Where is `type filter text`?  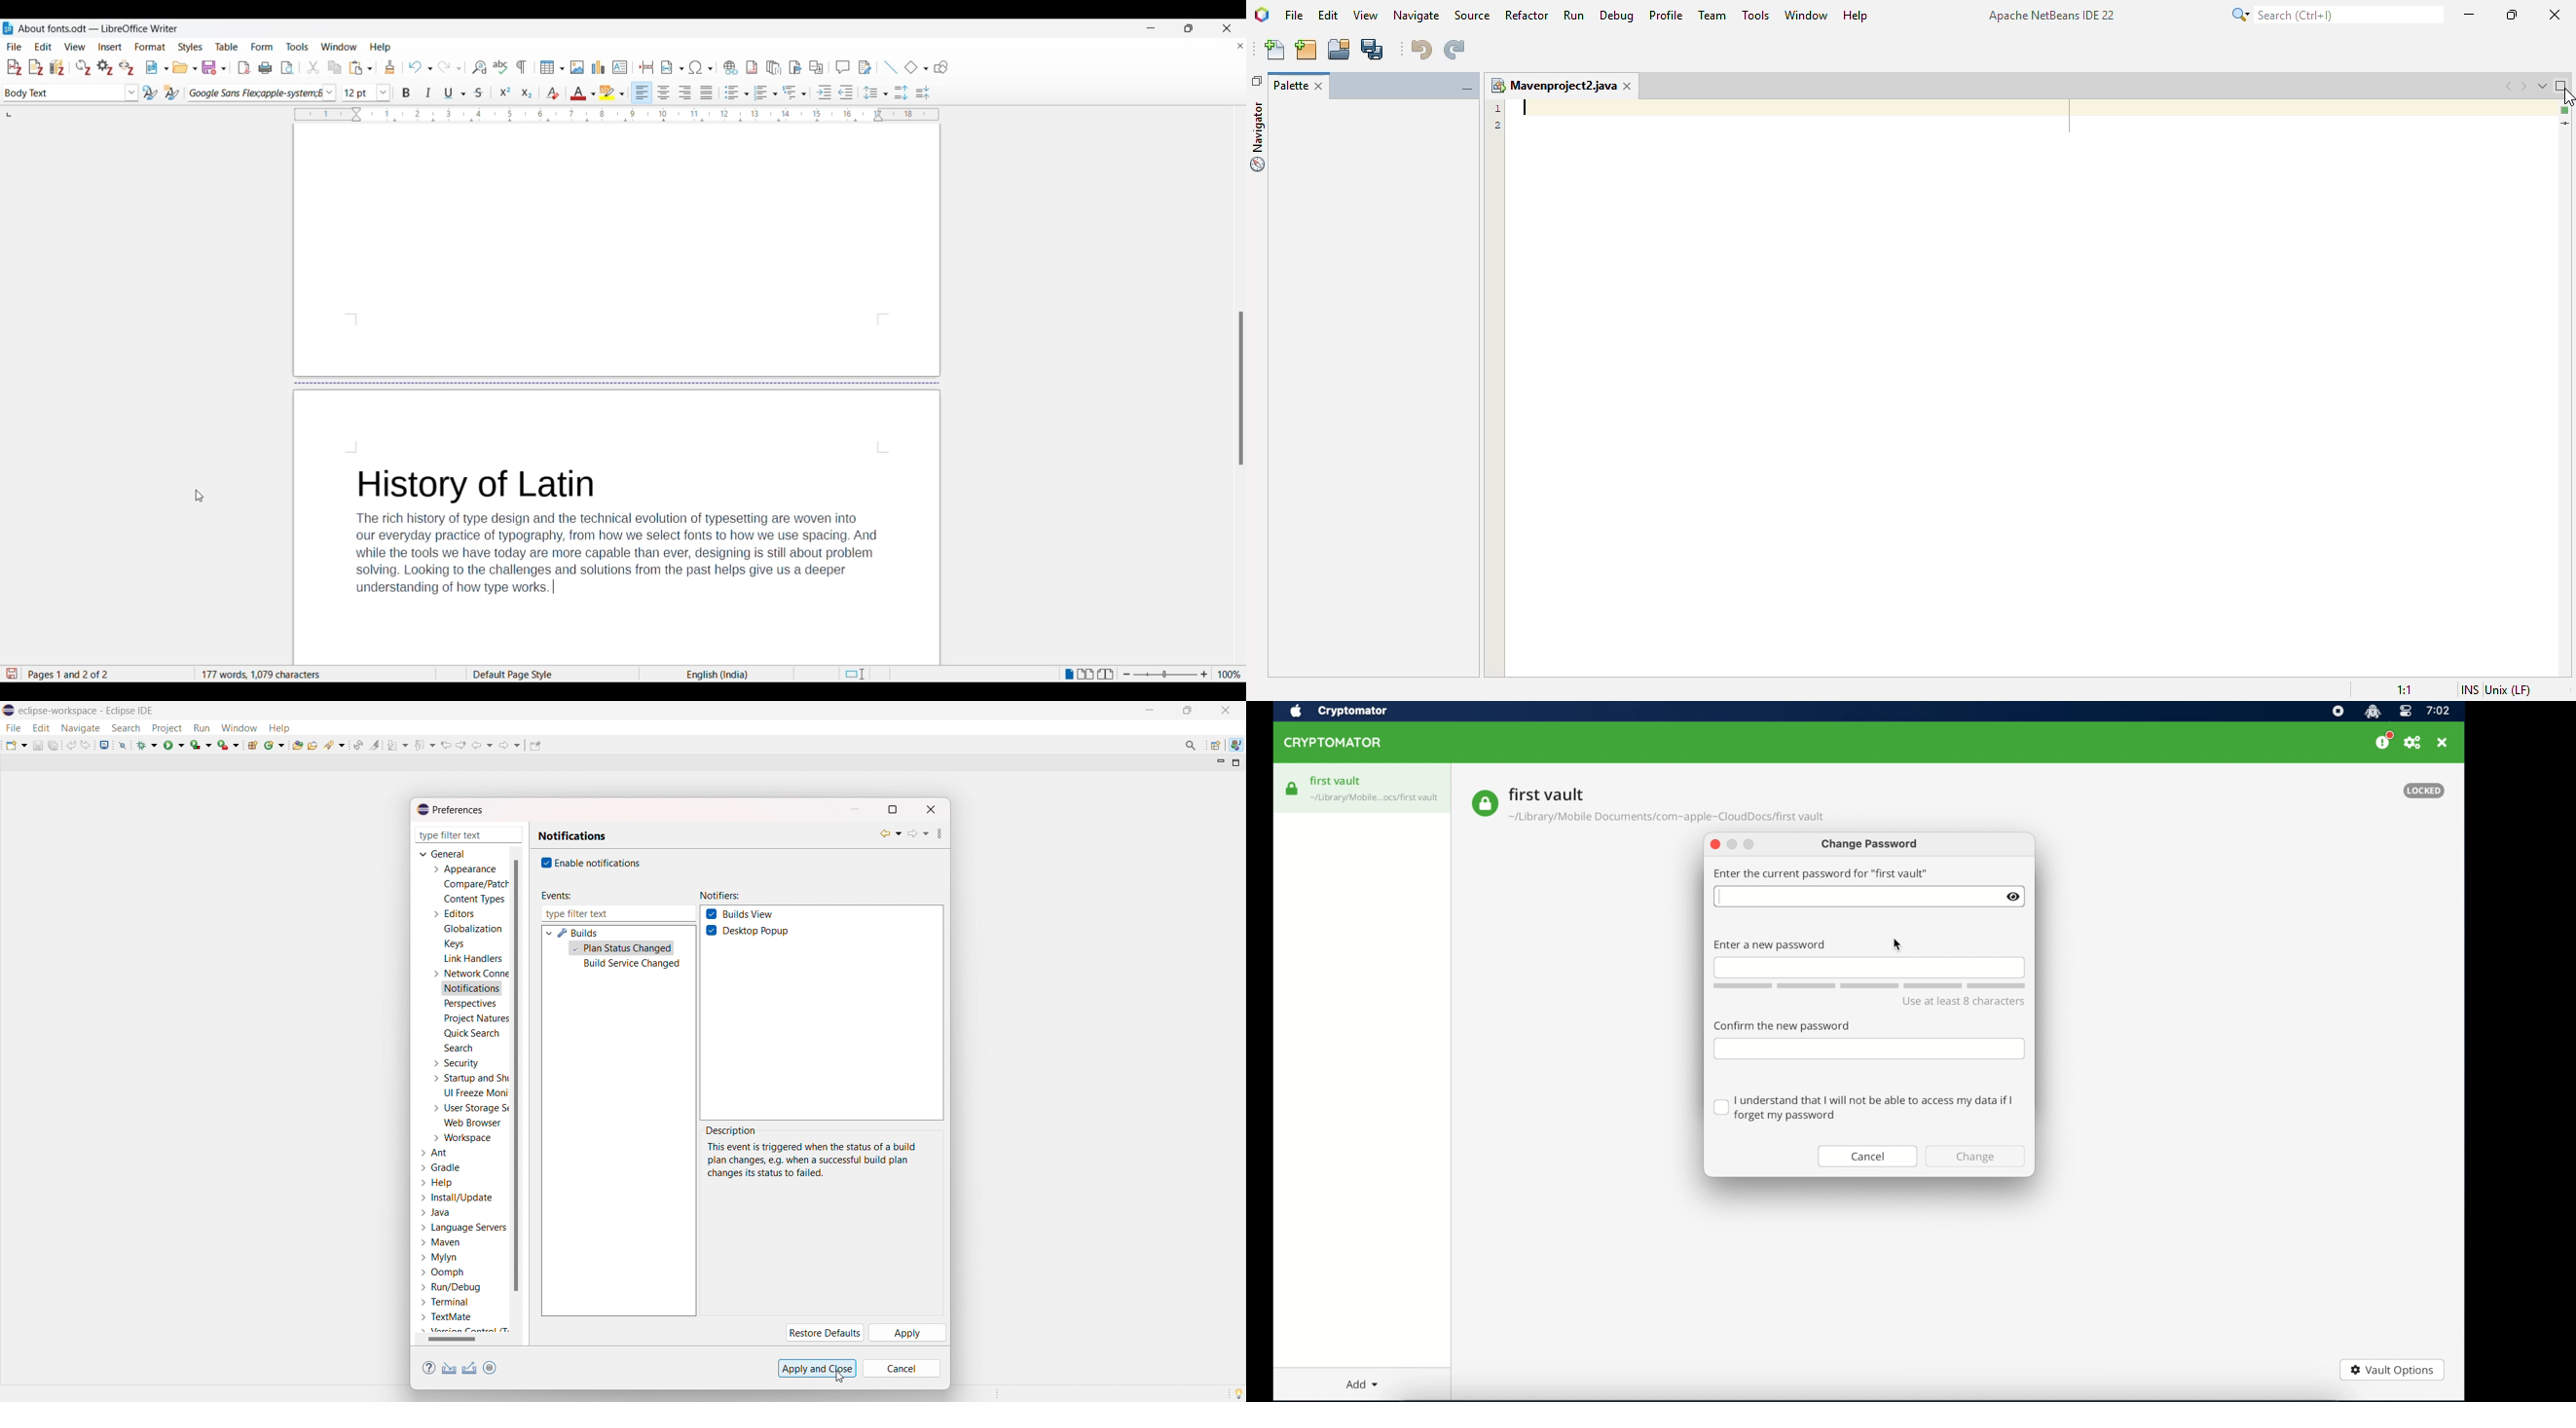
type filter text is located at coordinates (618, 914).